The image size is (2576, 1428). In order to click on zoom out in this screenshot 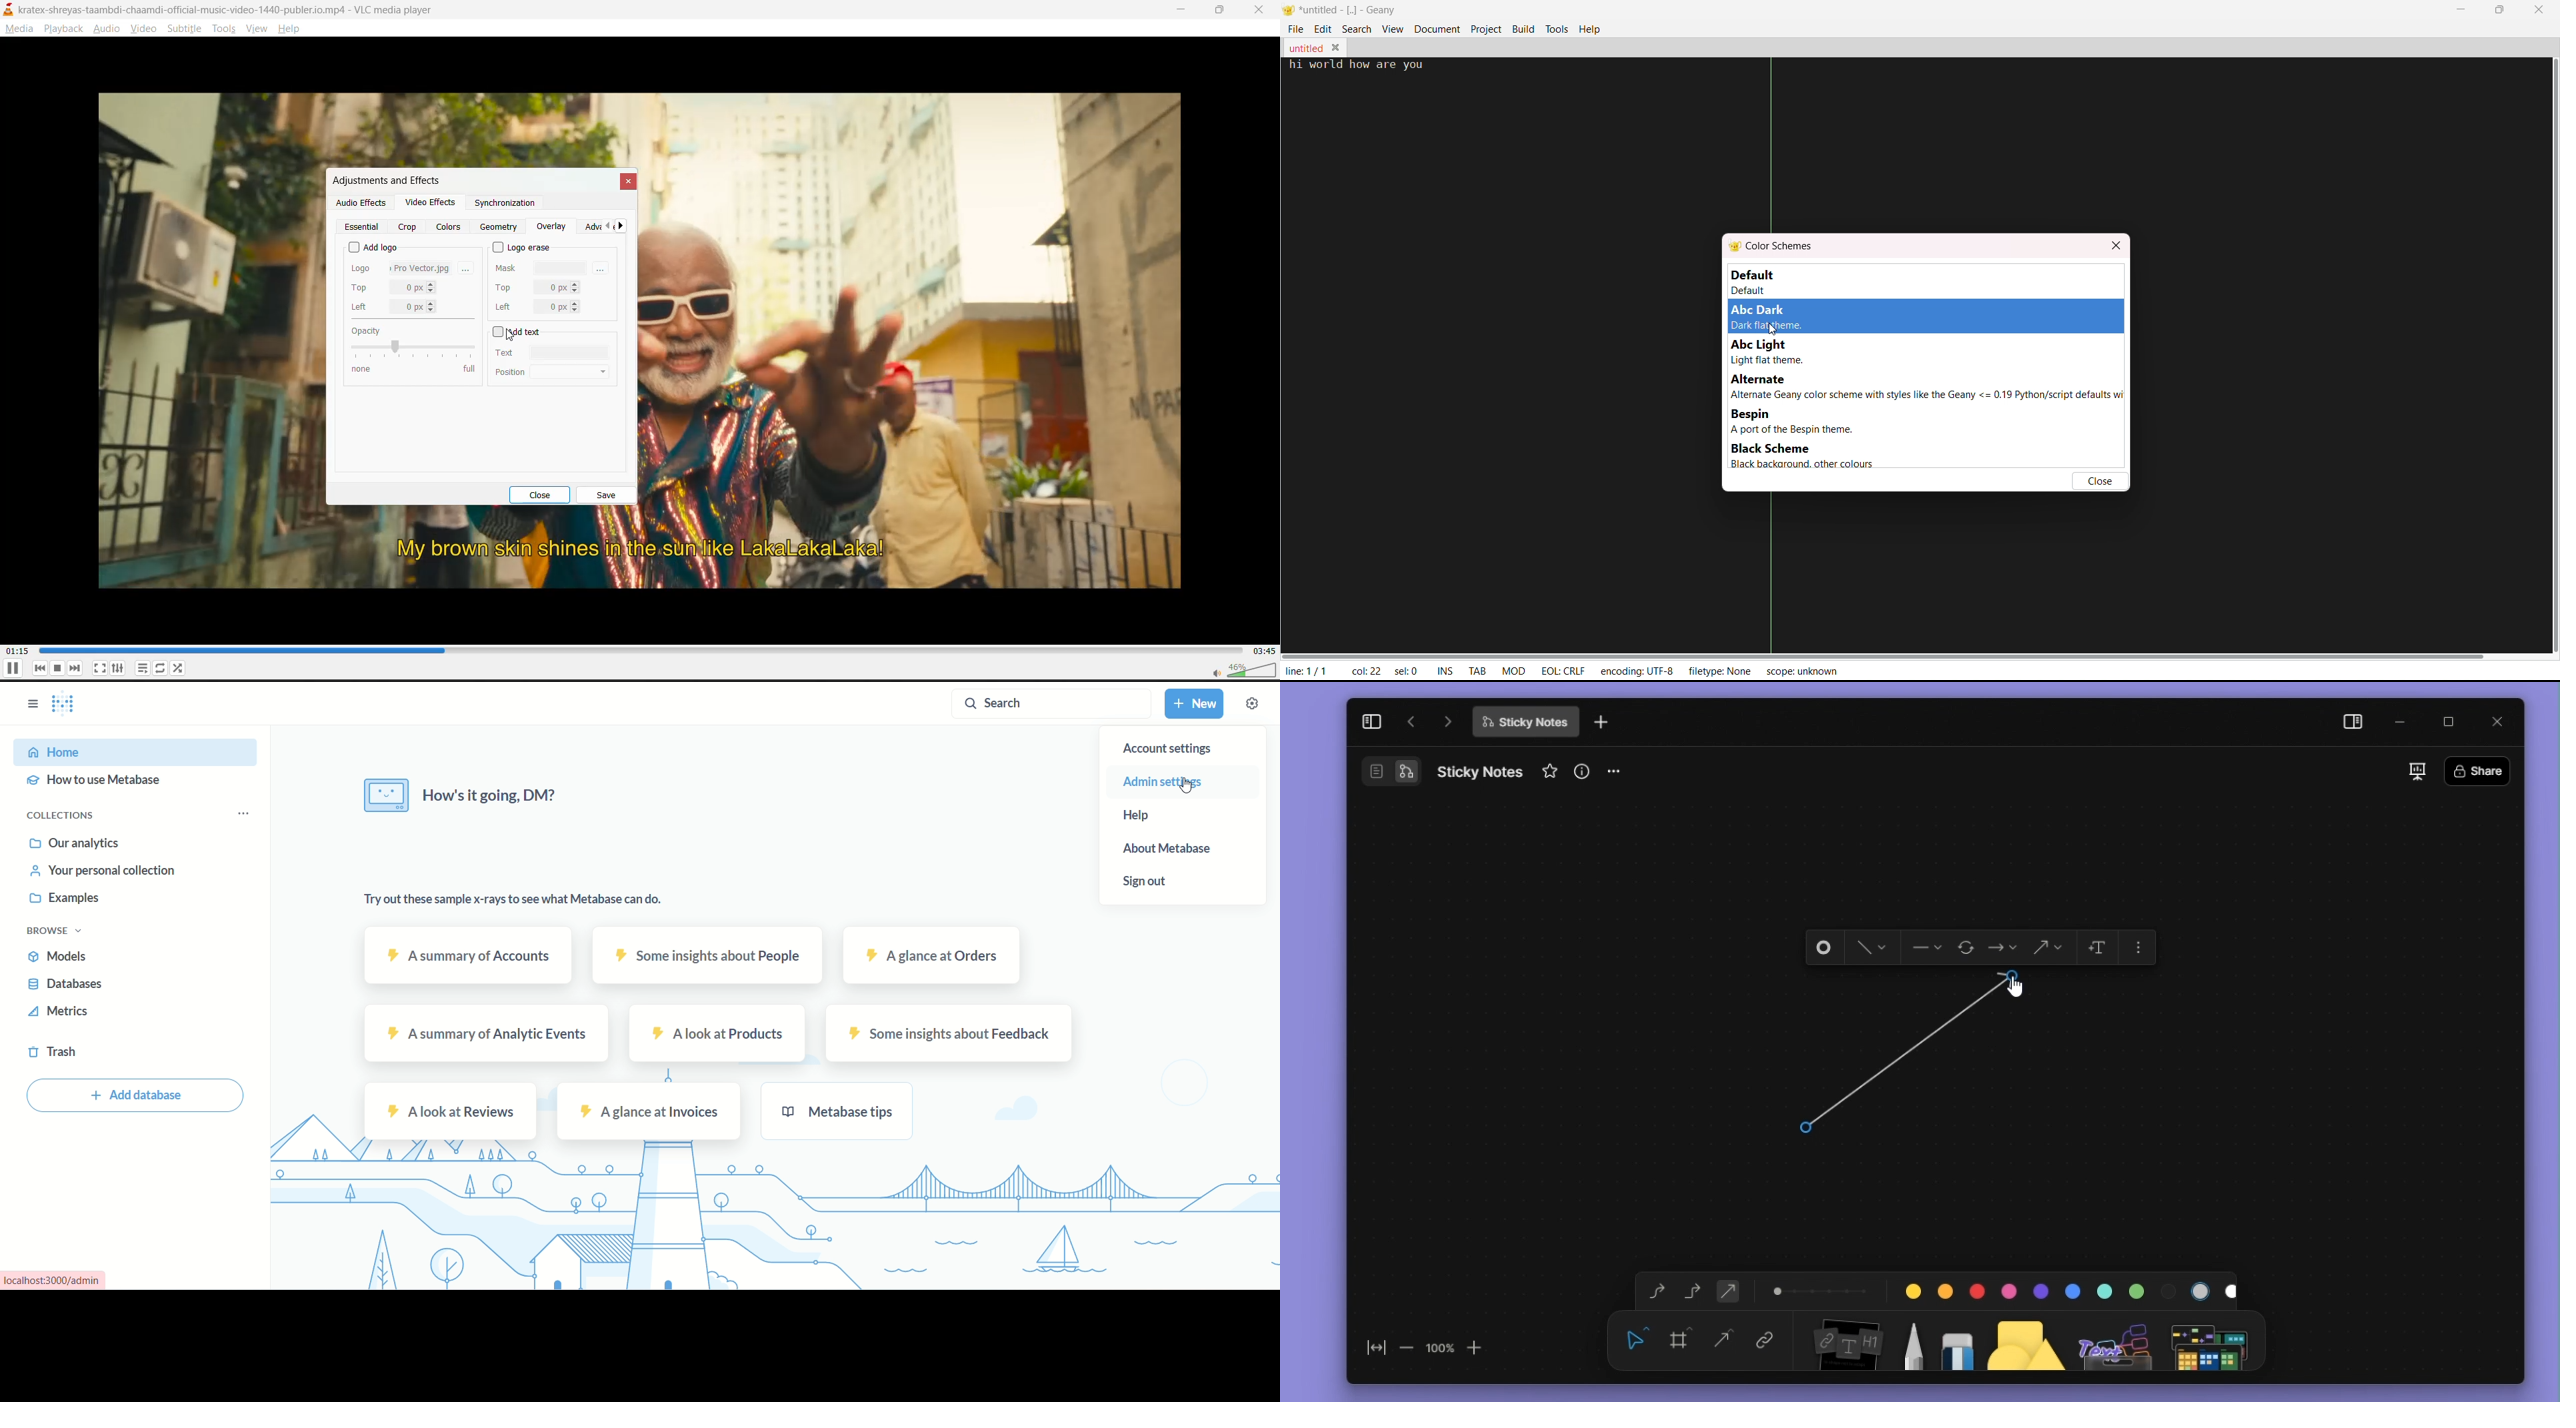, I will do `click(1405, 1347)`.